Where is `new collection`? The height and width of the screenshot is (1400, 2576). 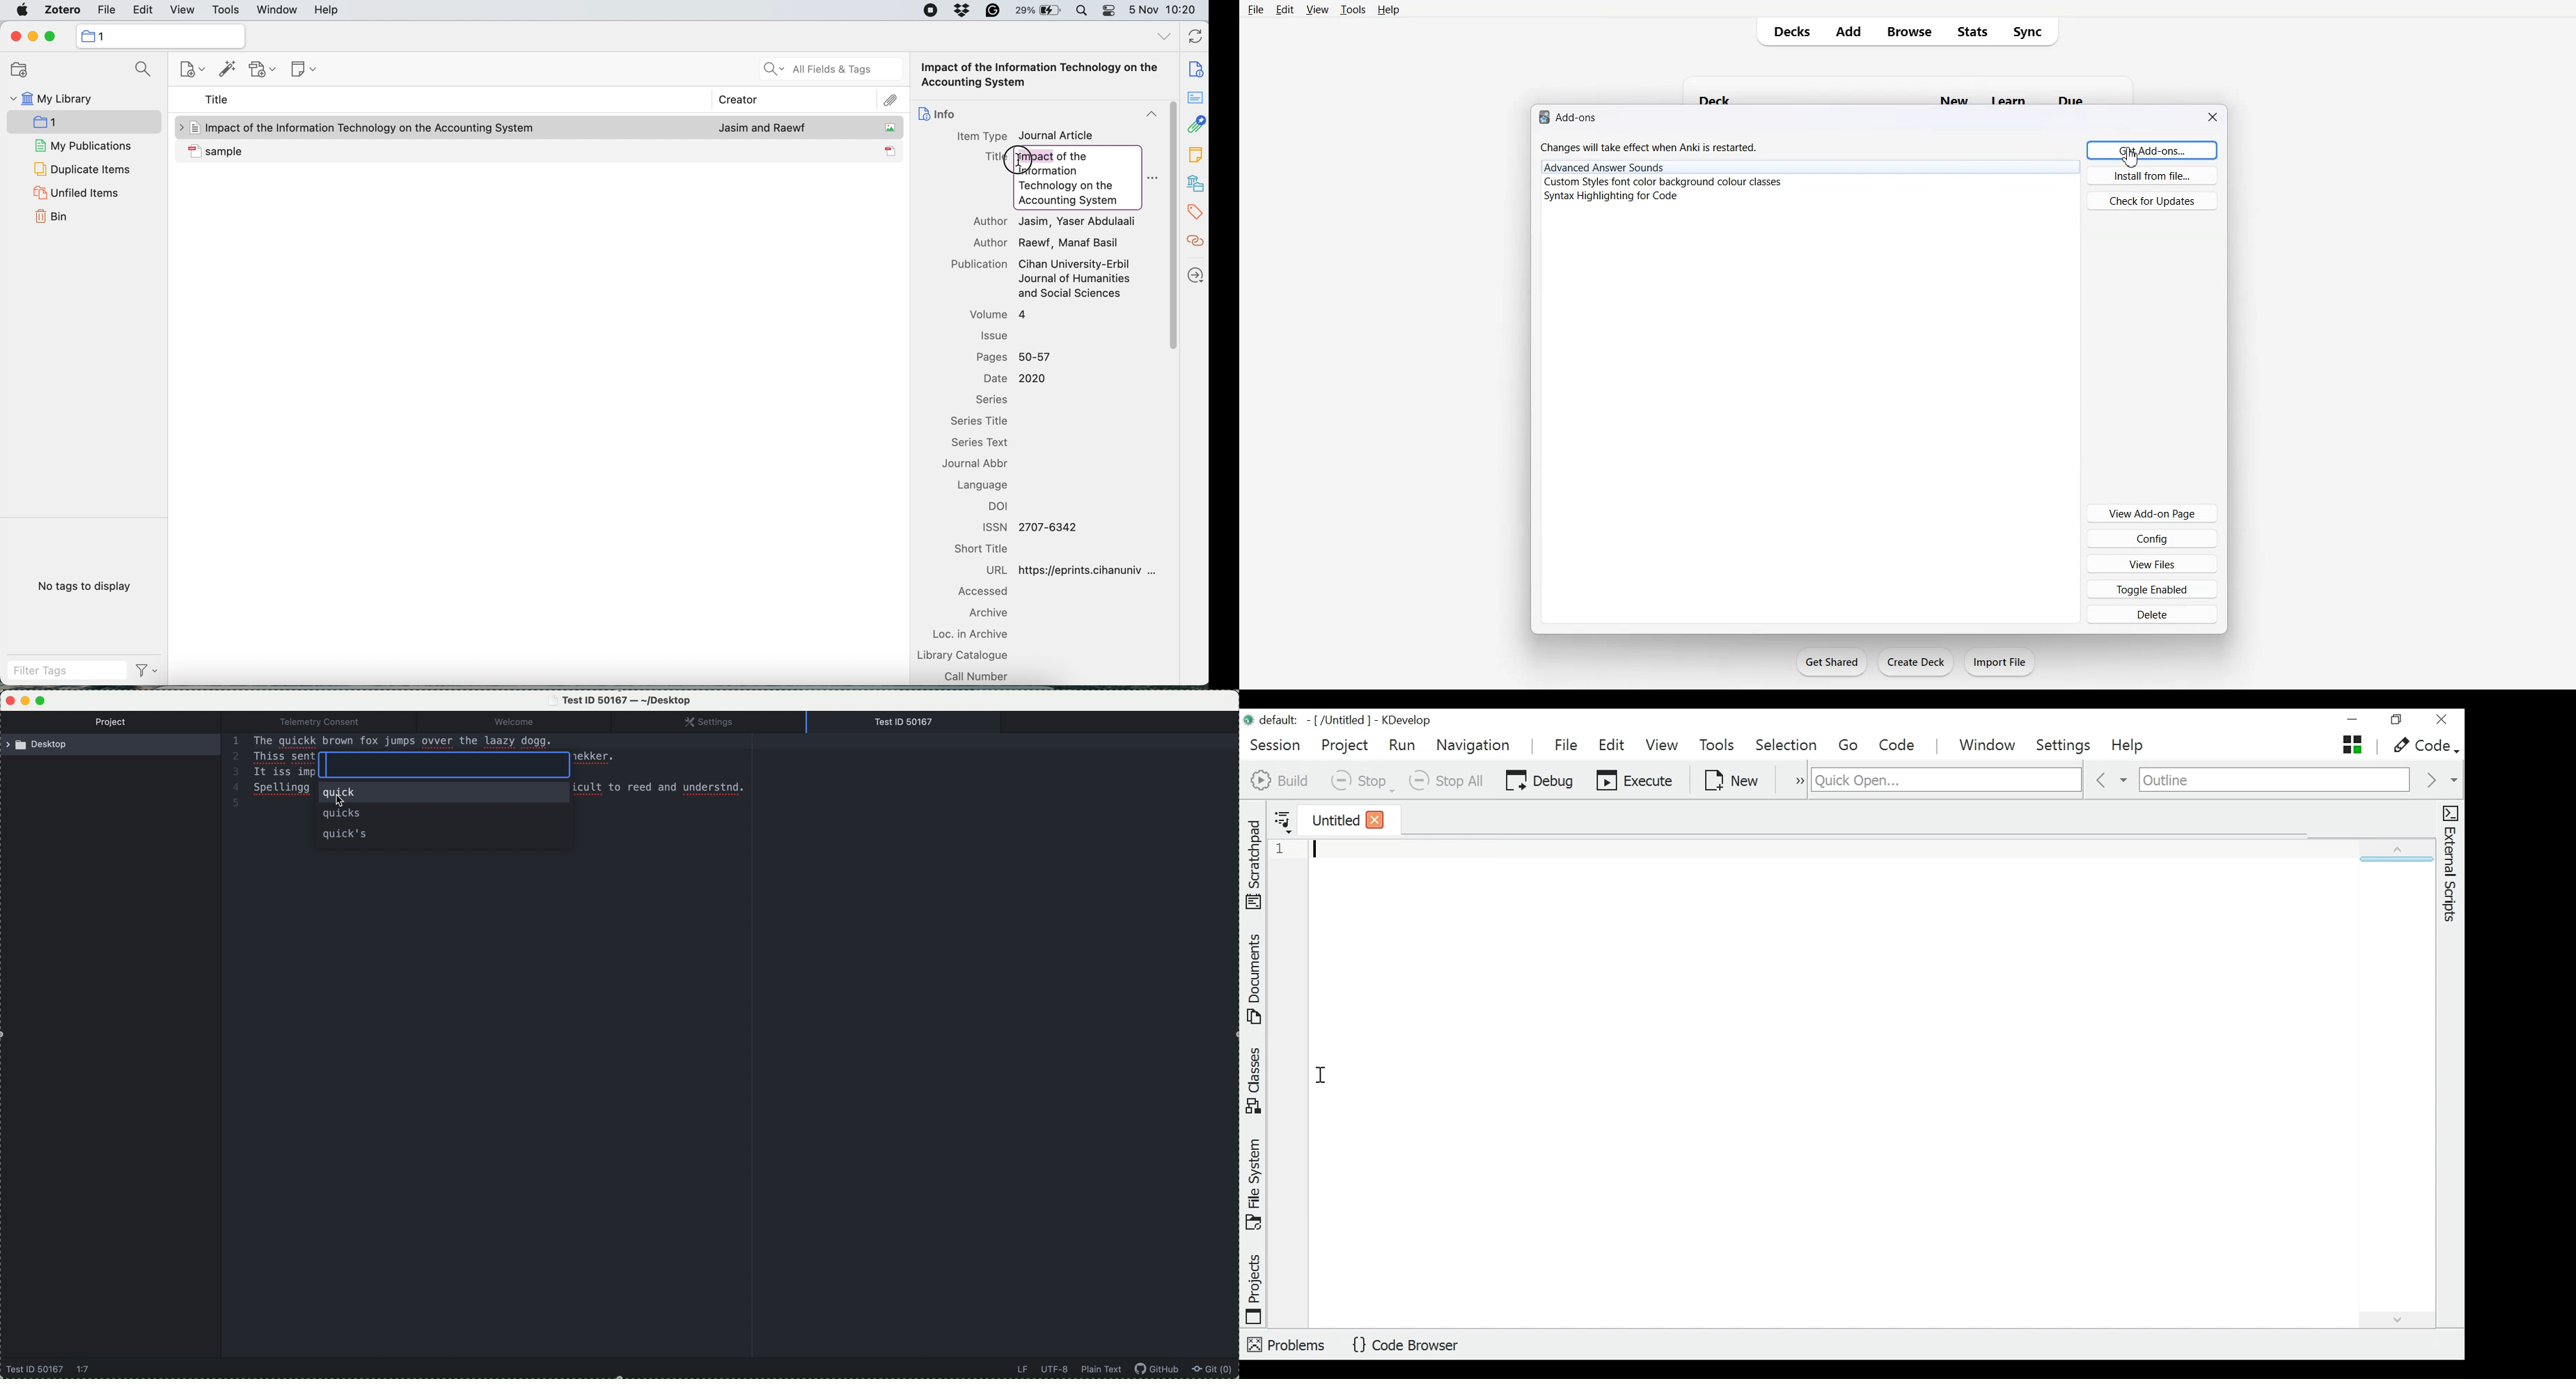
new collection is located at coordinates (19, 69).